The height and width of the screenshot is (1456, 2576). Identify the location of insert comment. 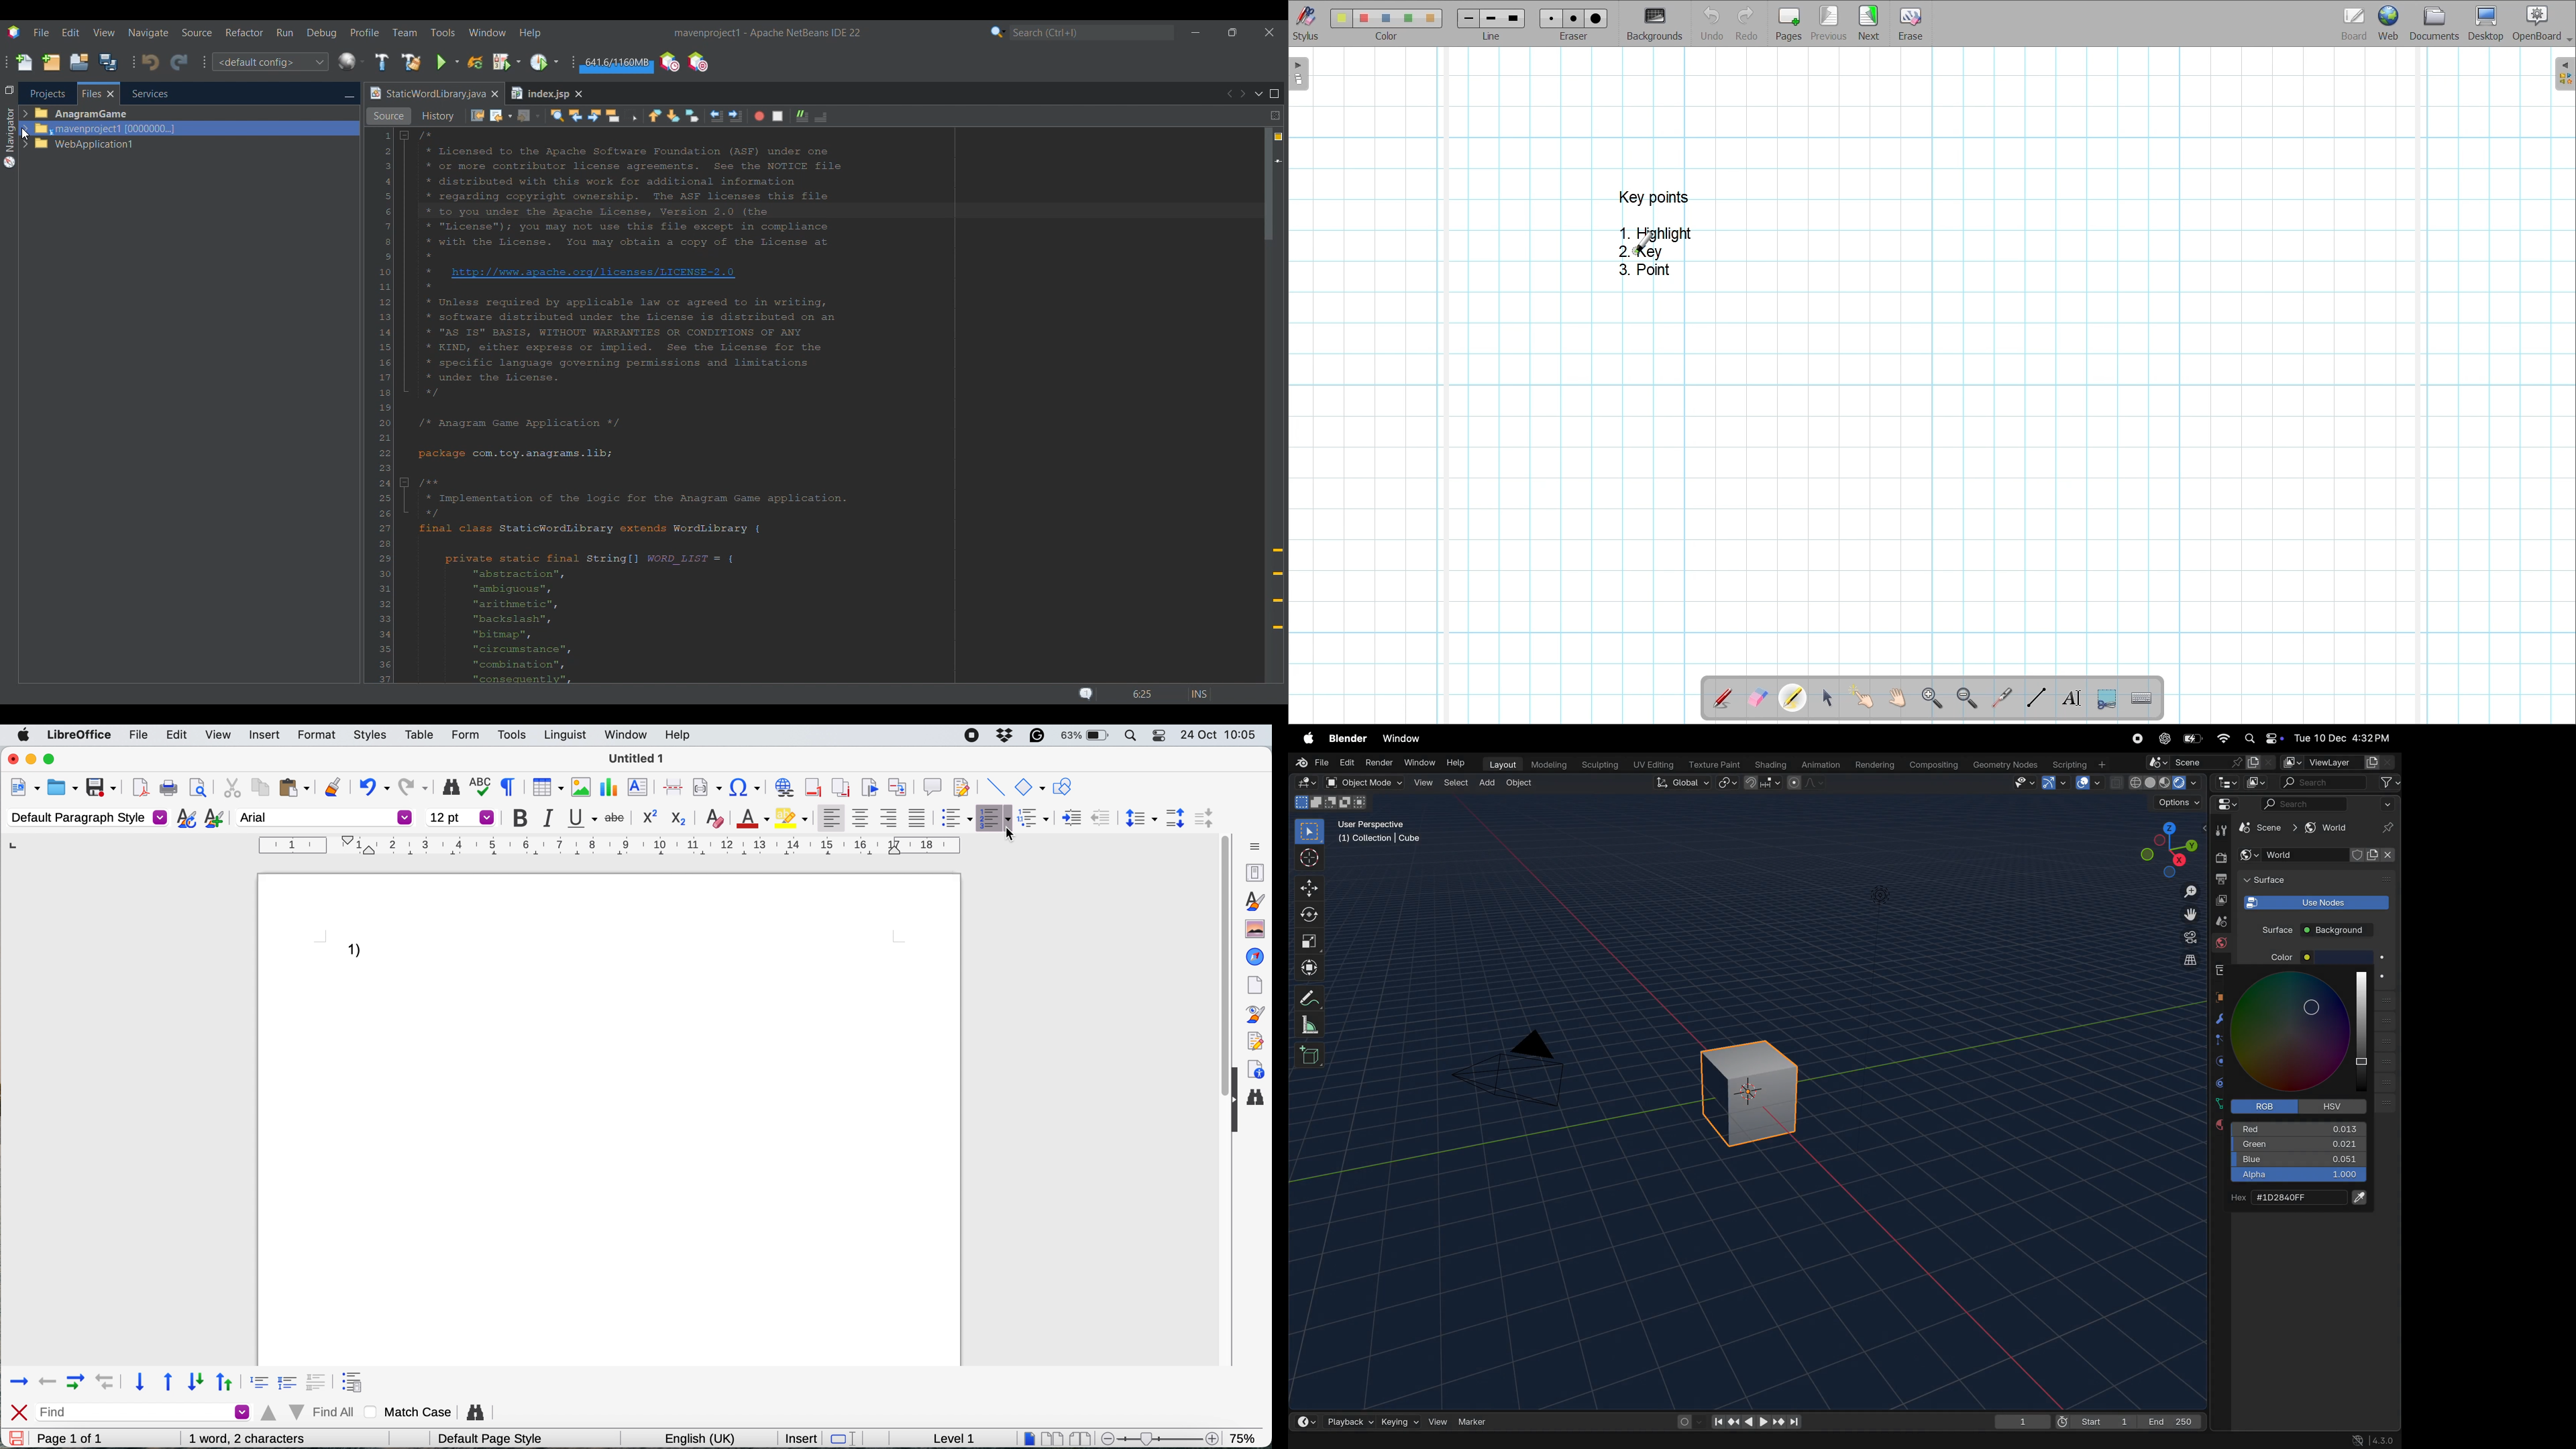
(932, 785).